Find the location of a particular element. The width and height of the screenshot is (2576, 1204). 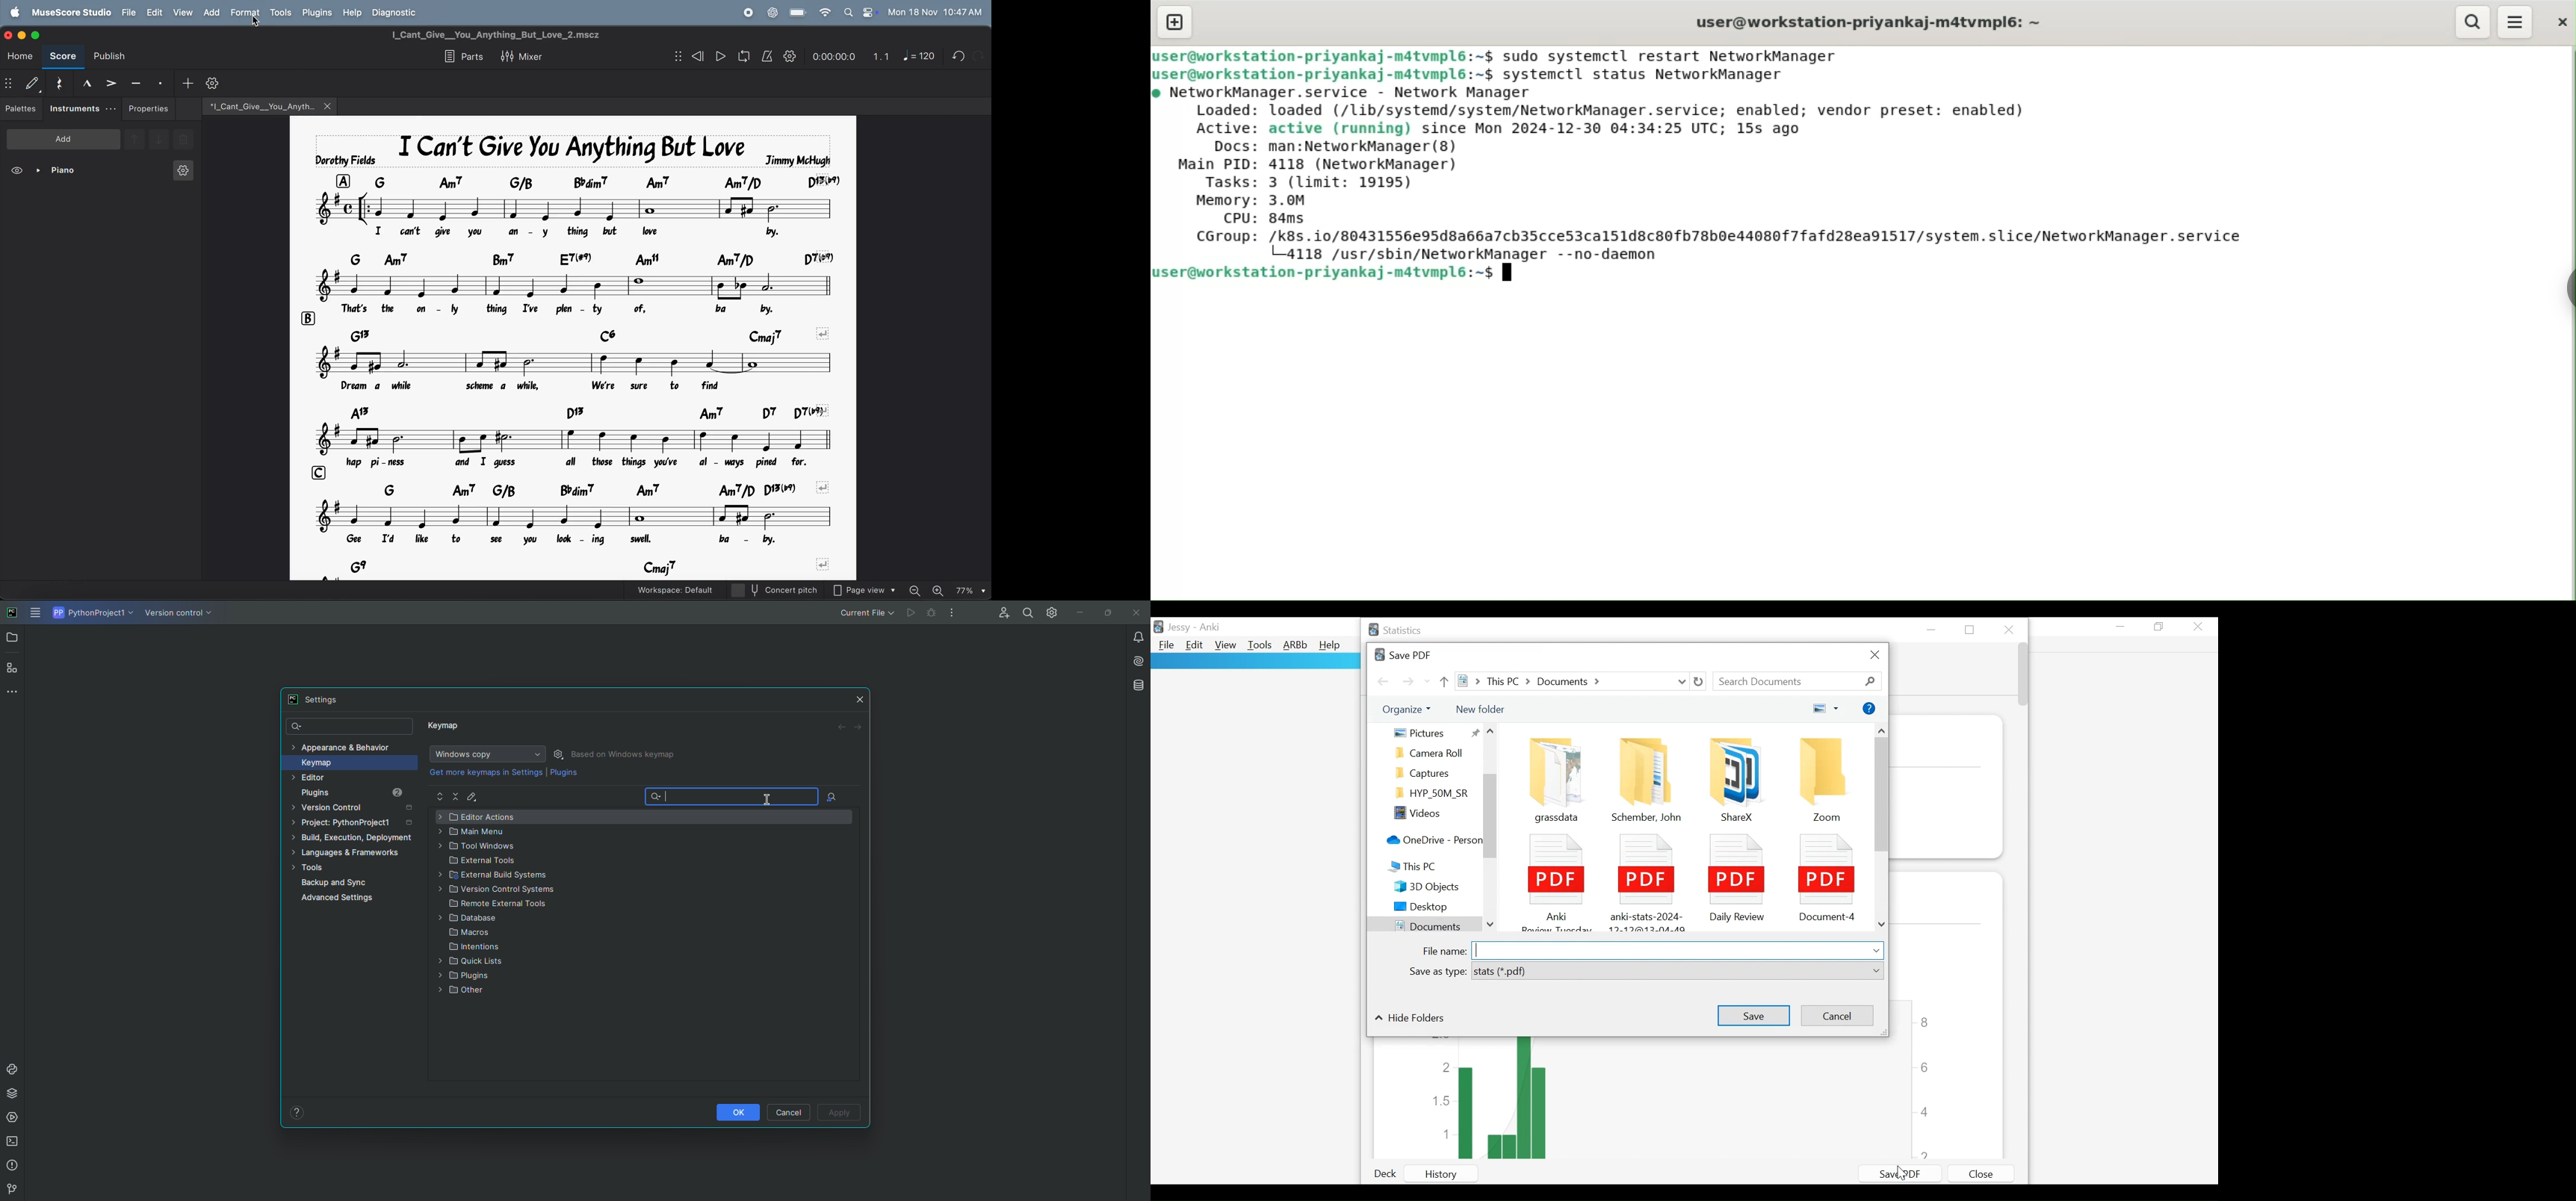

version Control is located at coordinates (10, 1190).